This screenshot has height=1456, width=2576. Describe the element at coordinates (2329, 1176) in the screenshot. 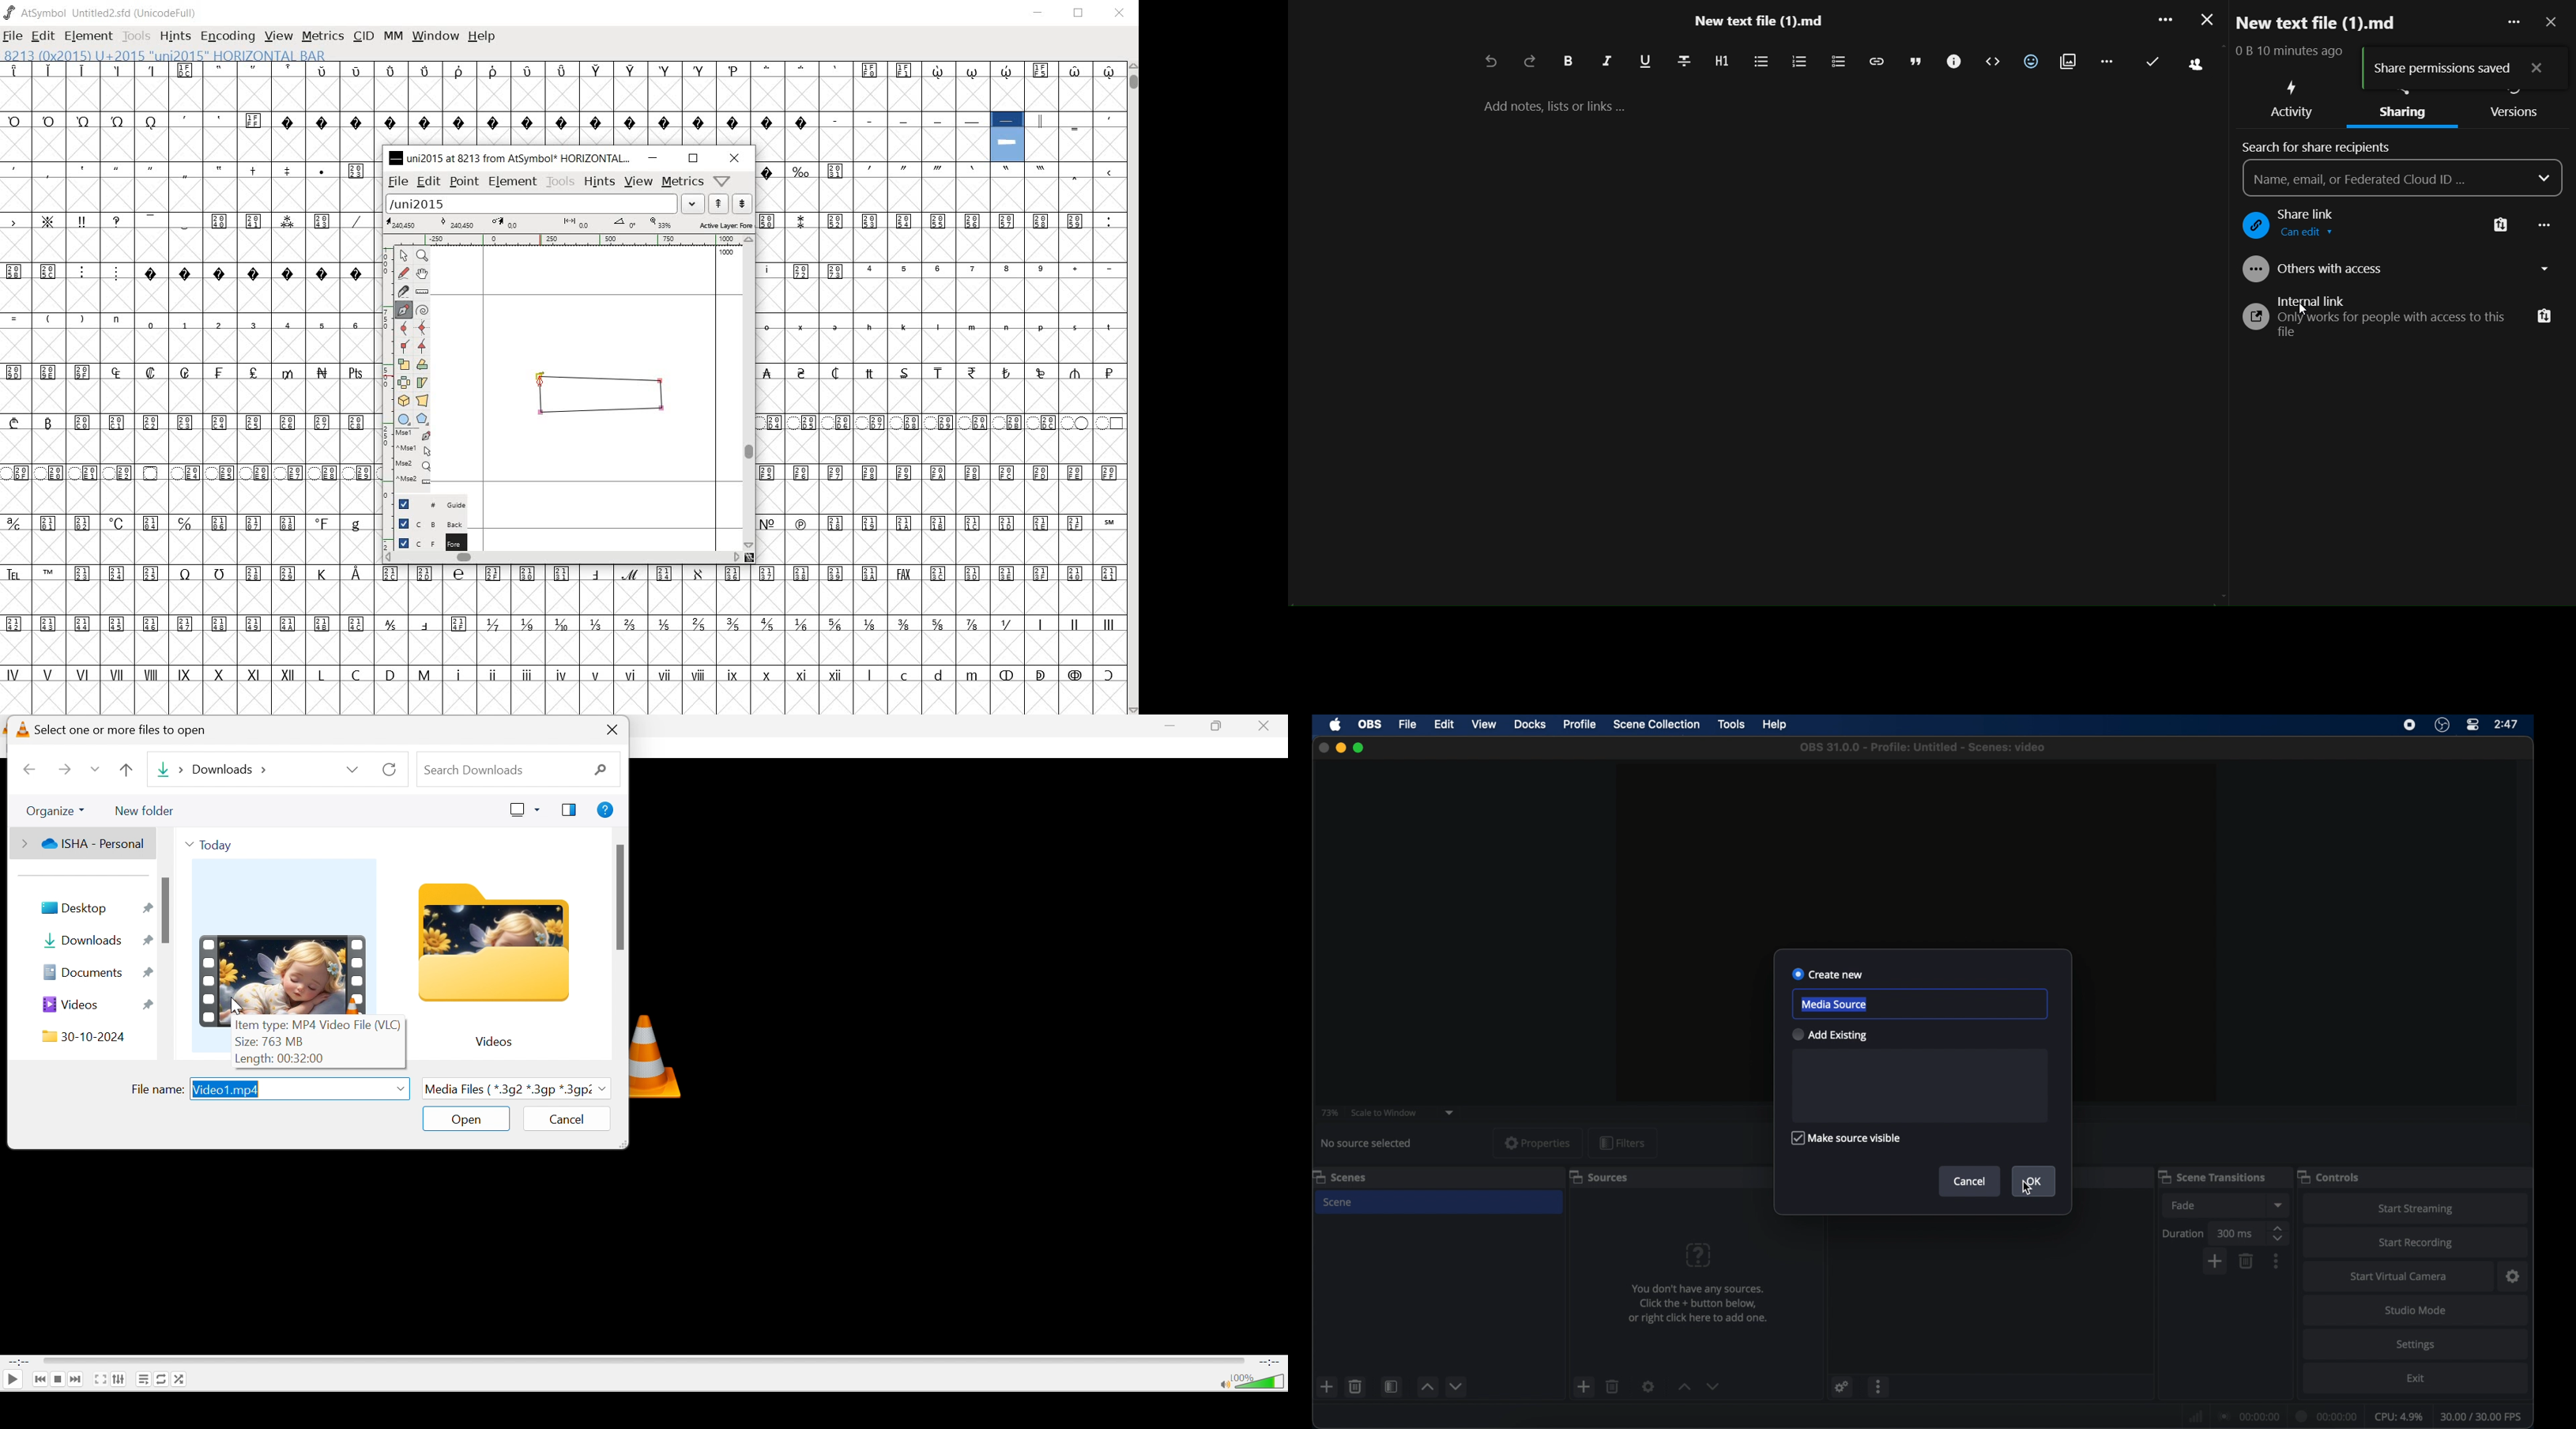

I see `controls` at that location.